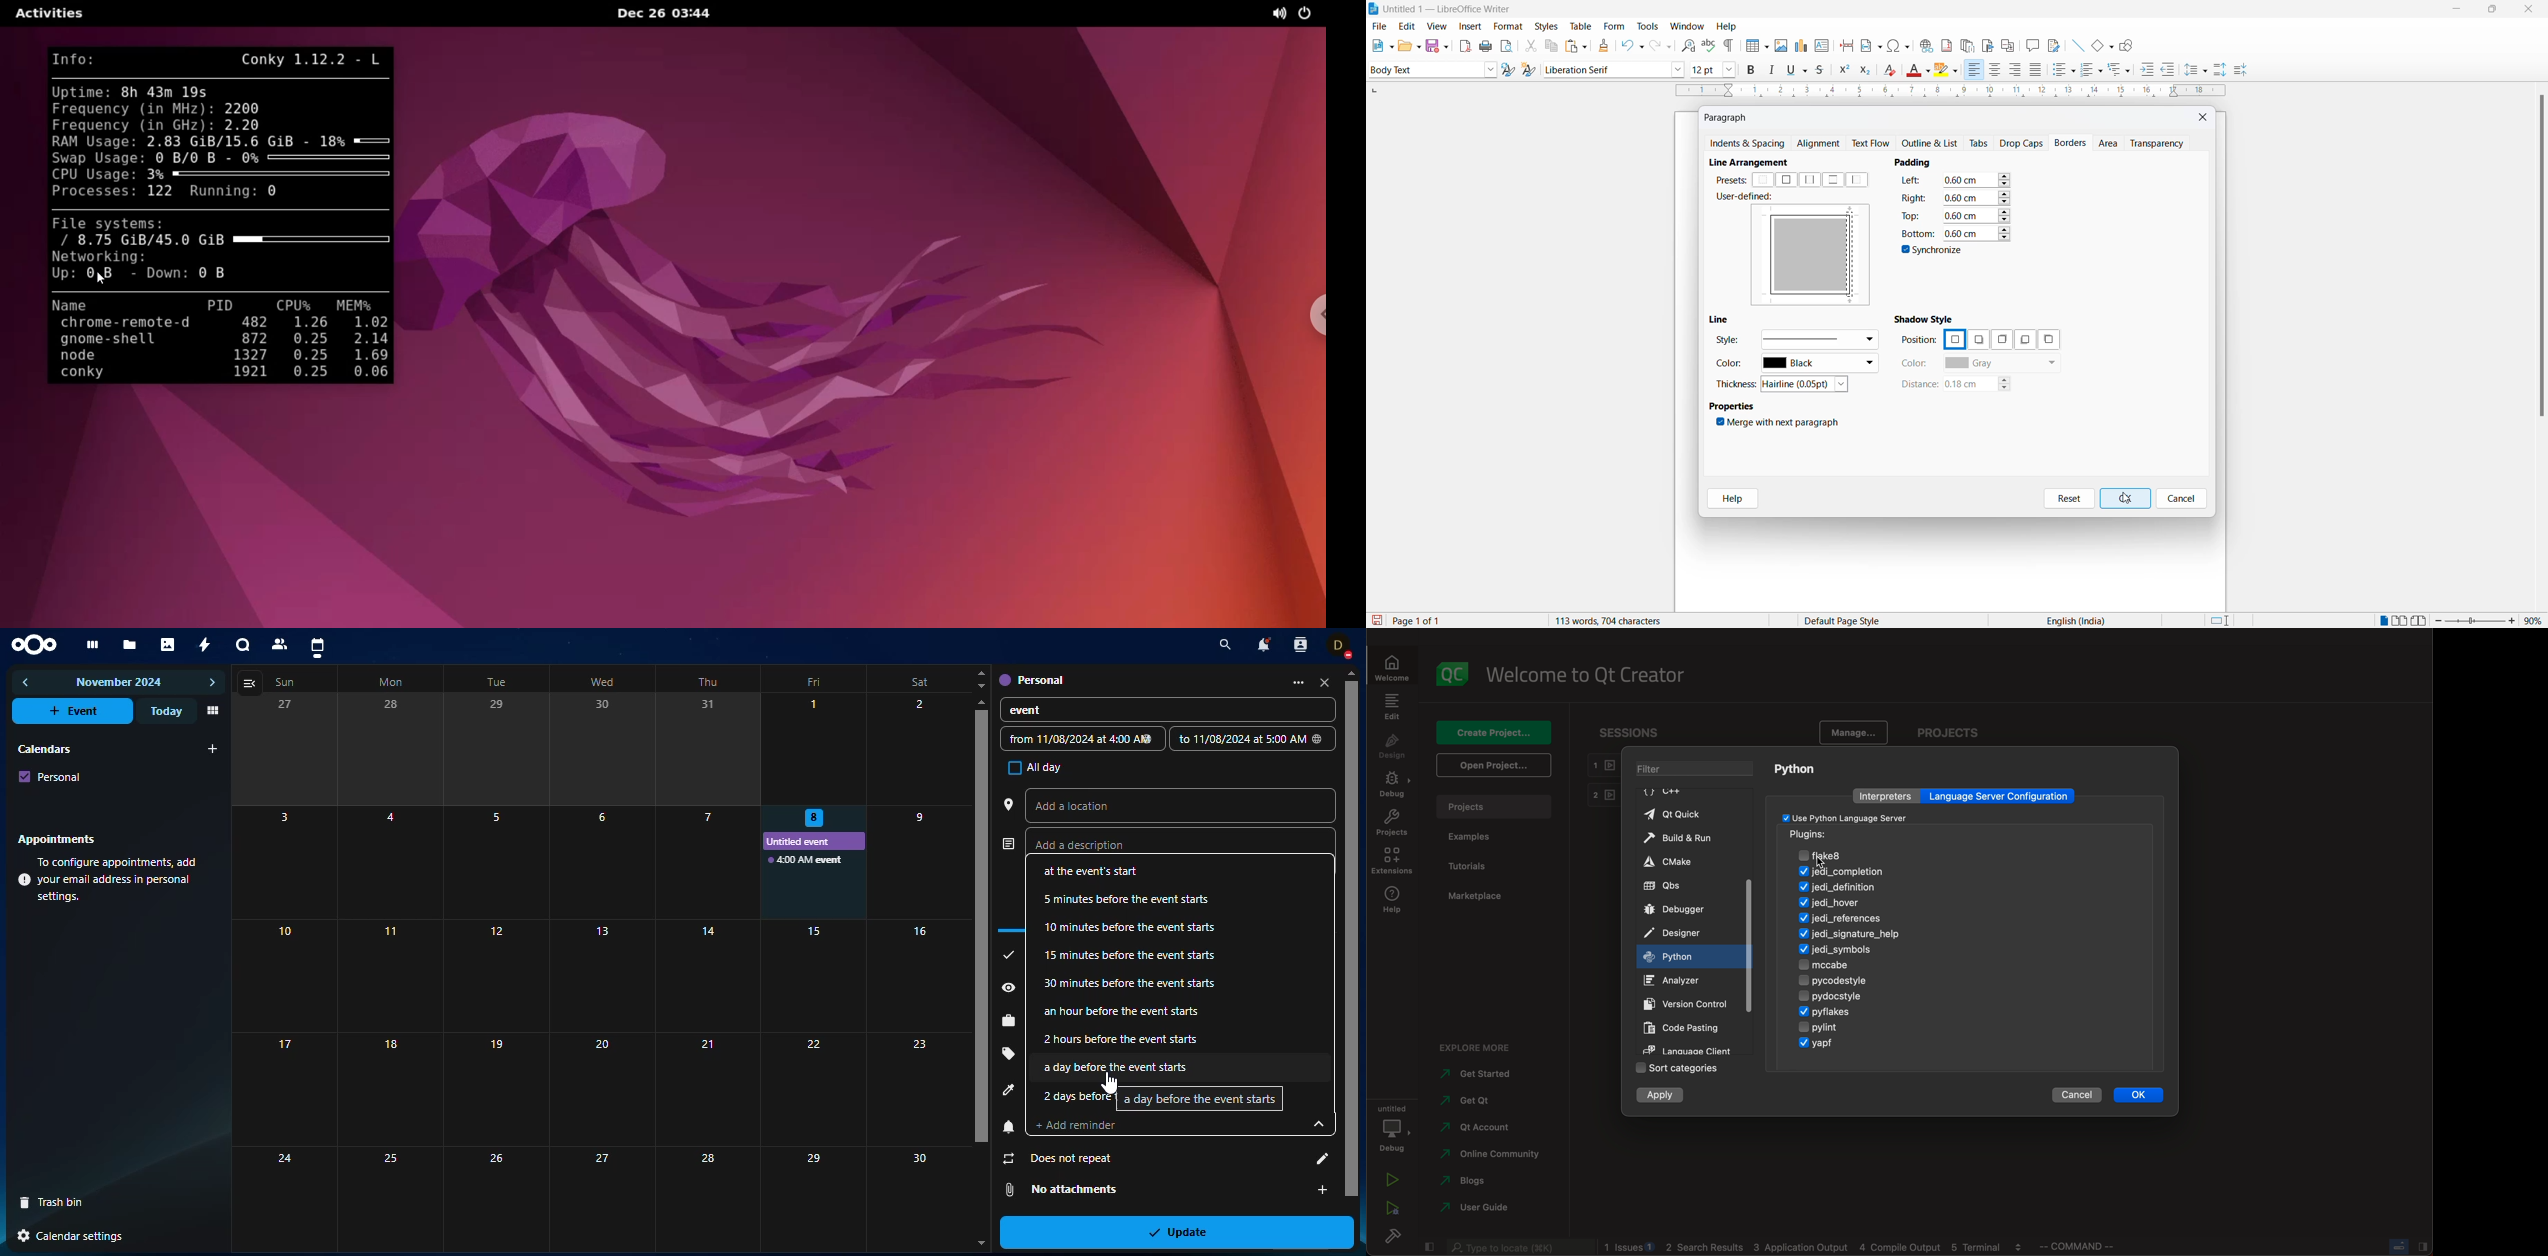  Describe the element at coordinates (1678, 69) in the screenshot. I see `font name options` at that location.